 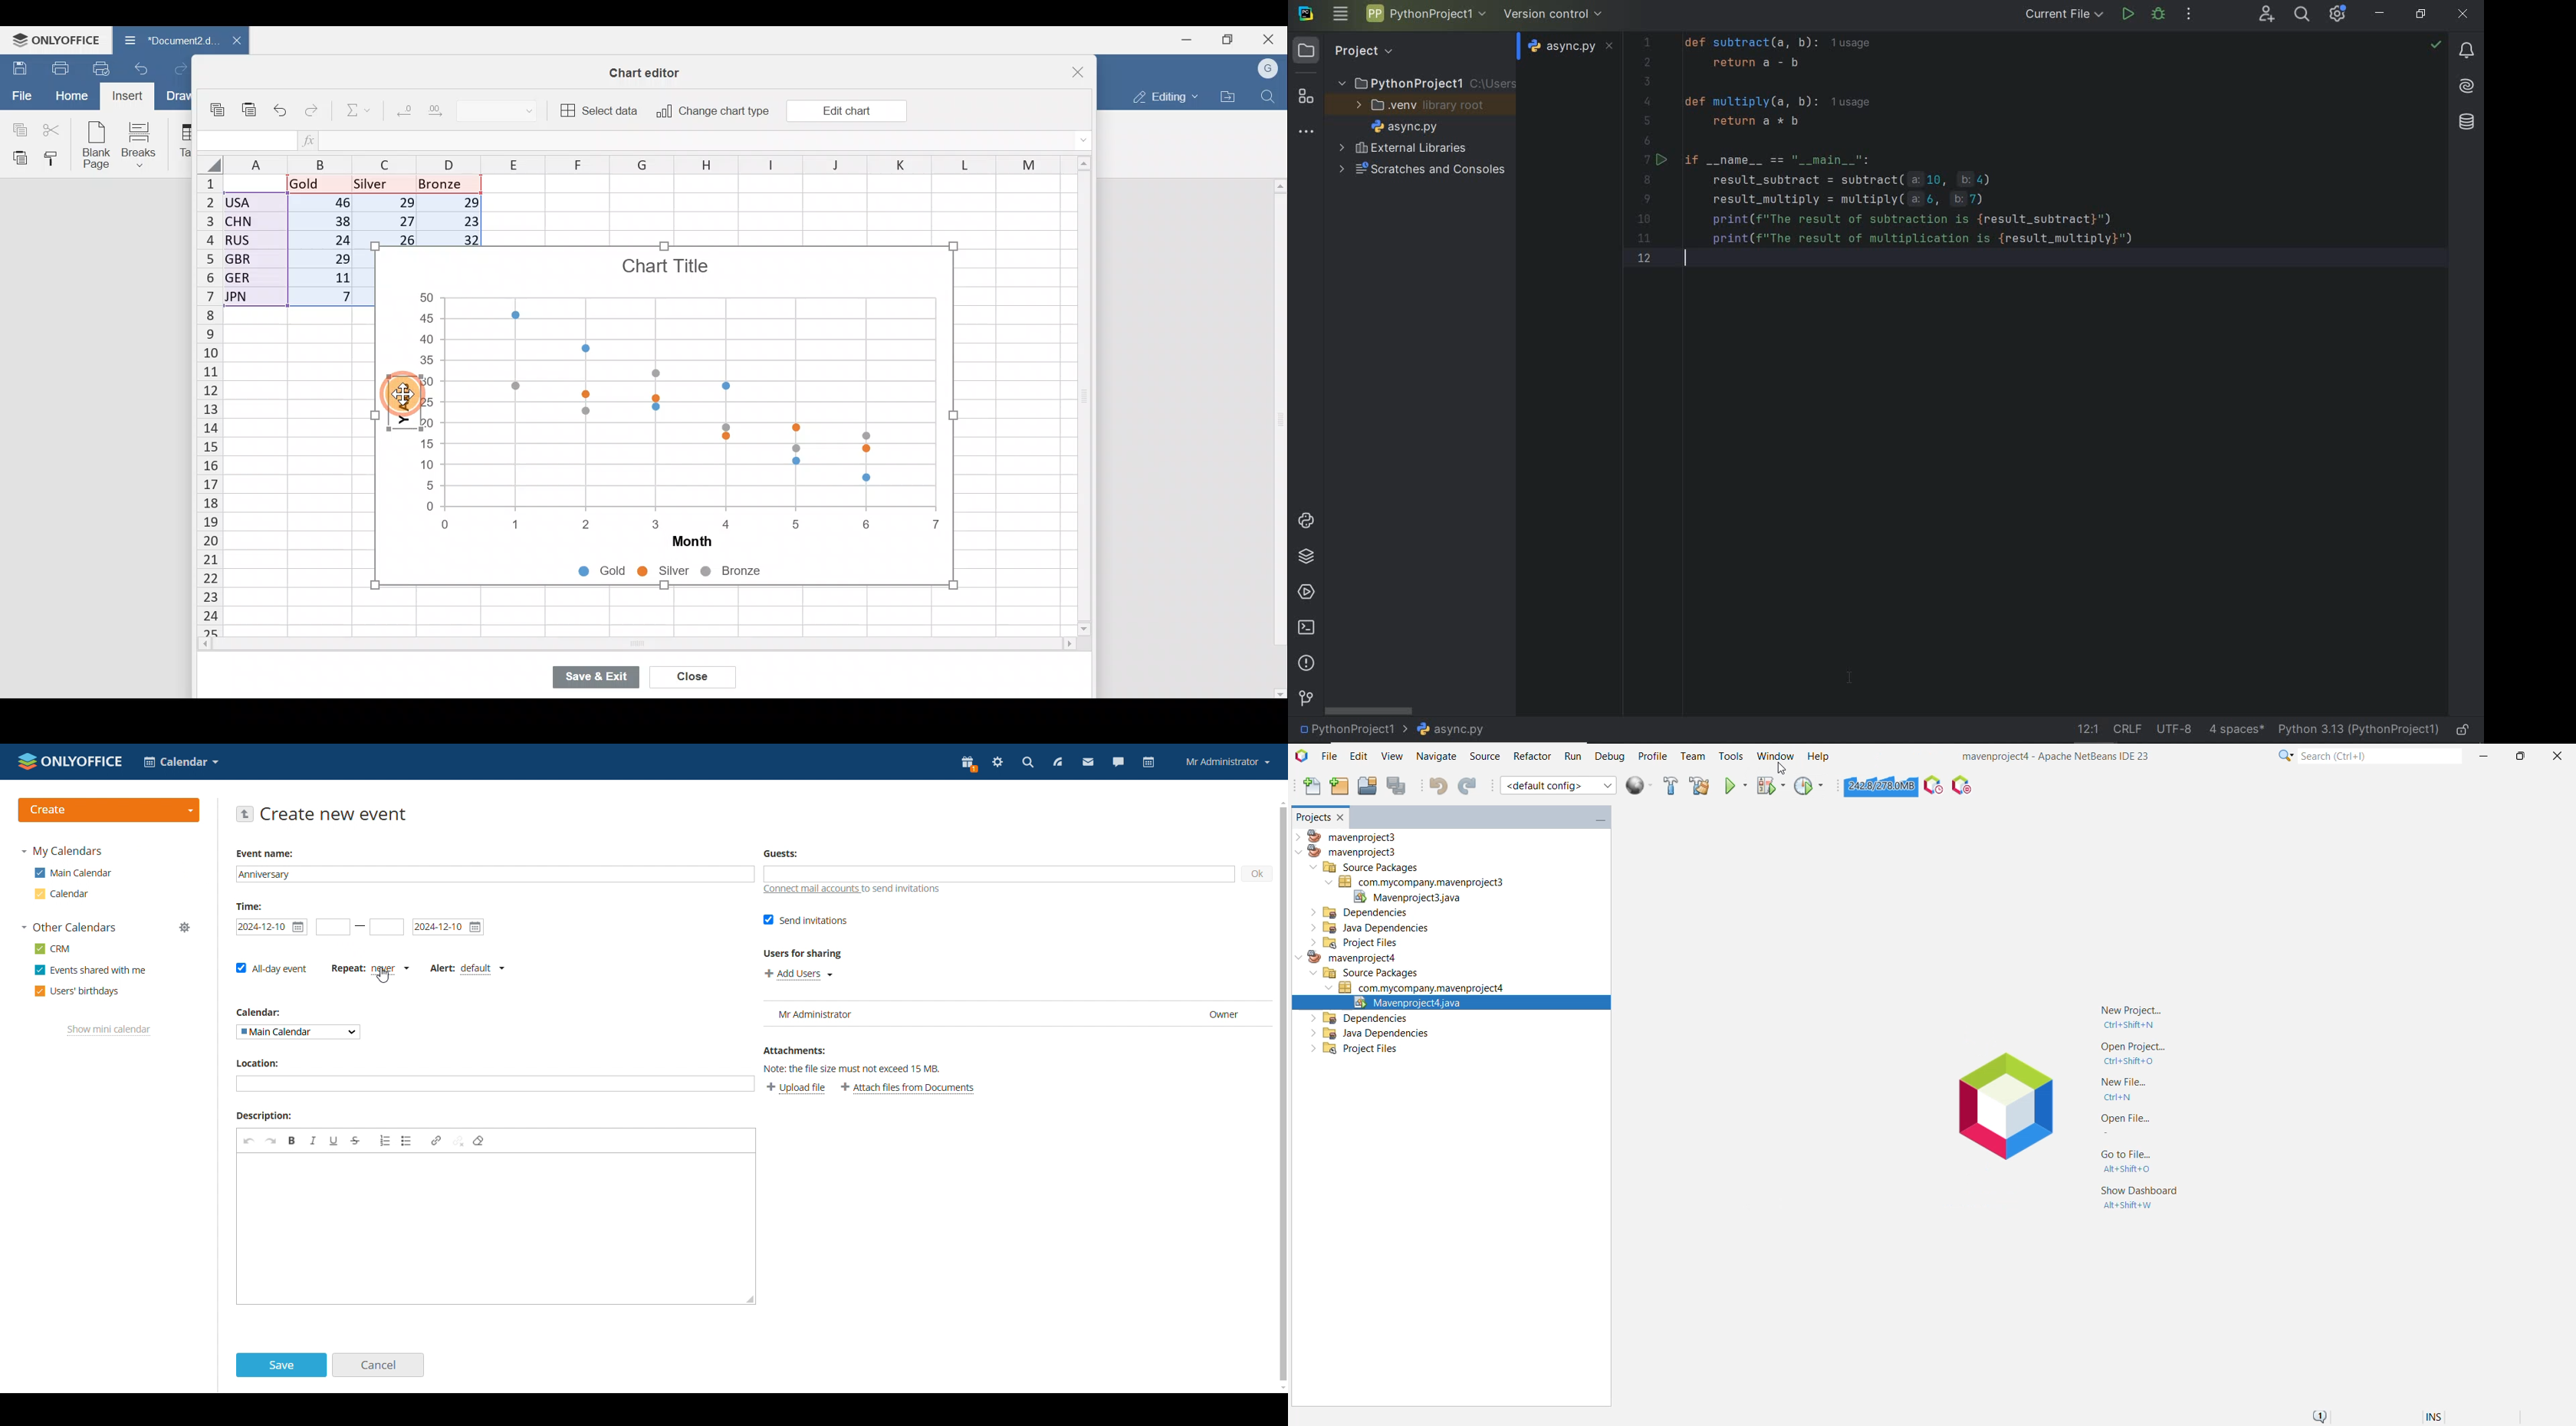 I want to click on italic, so click(x=313, y=1141).